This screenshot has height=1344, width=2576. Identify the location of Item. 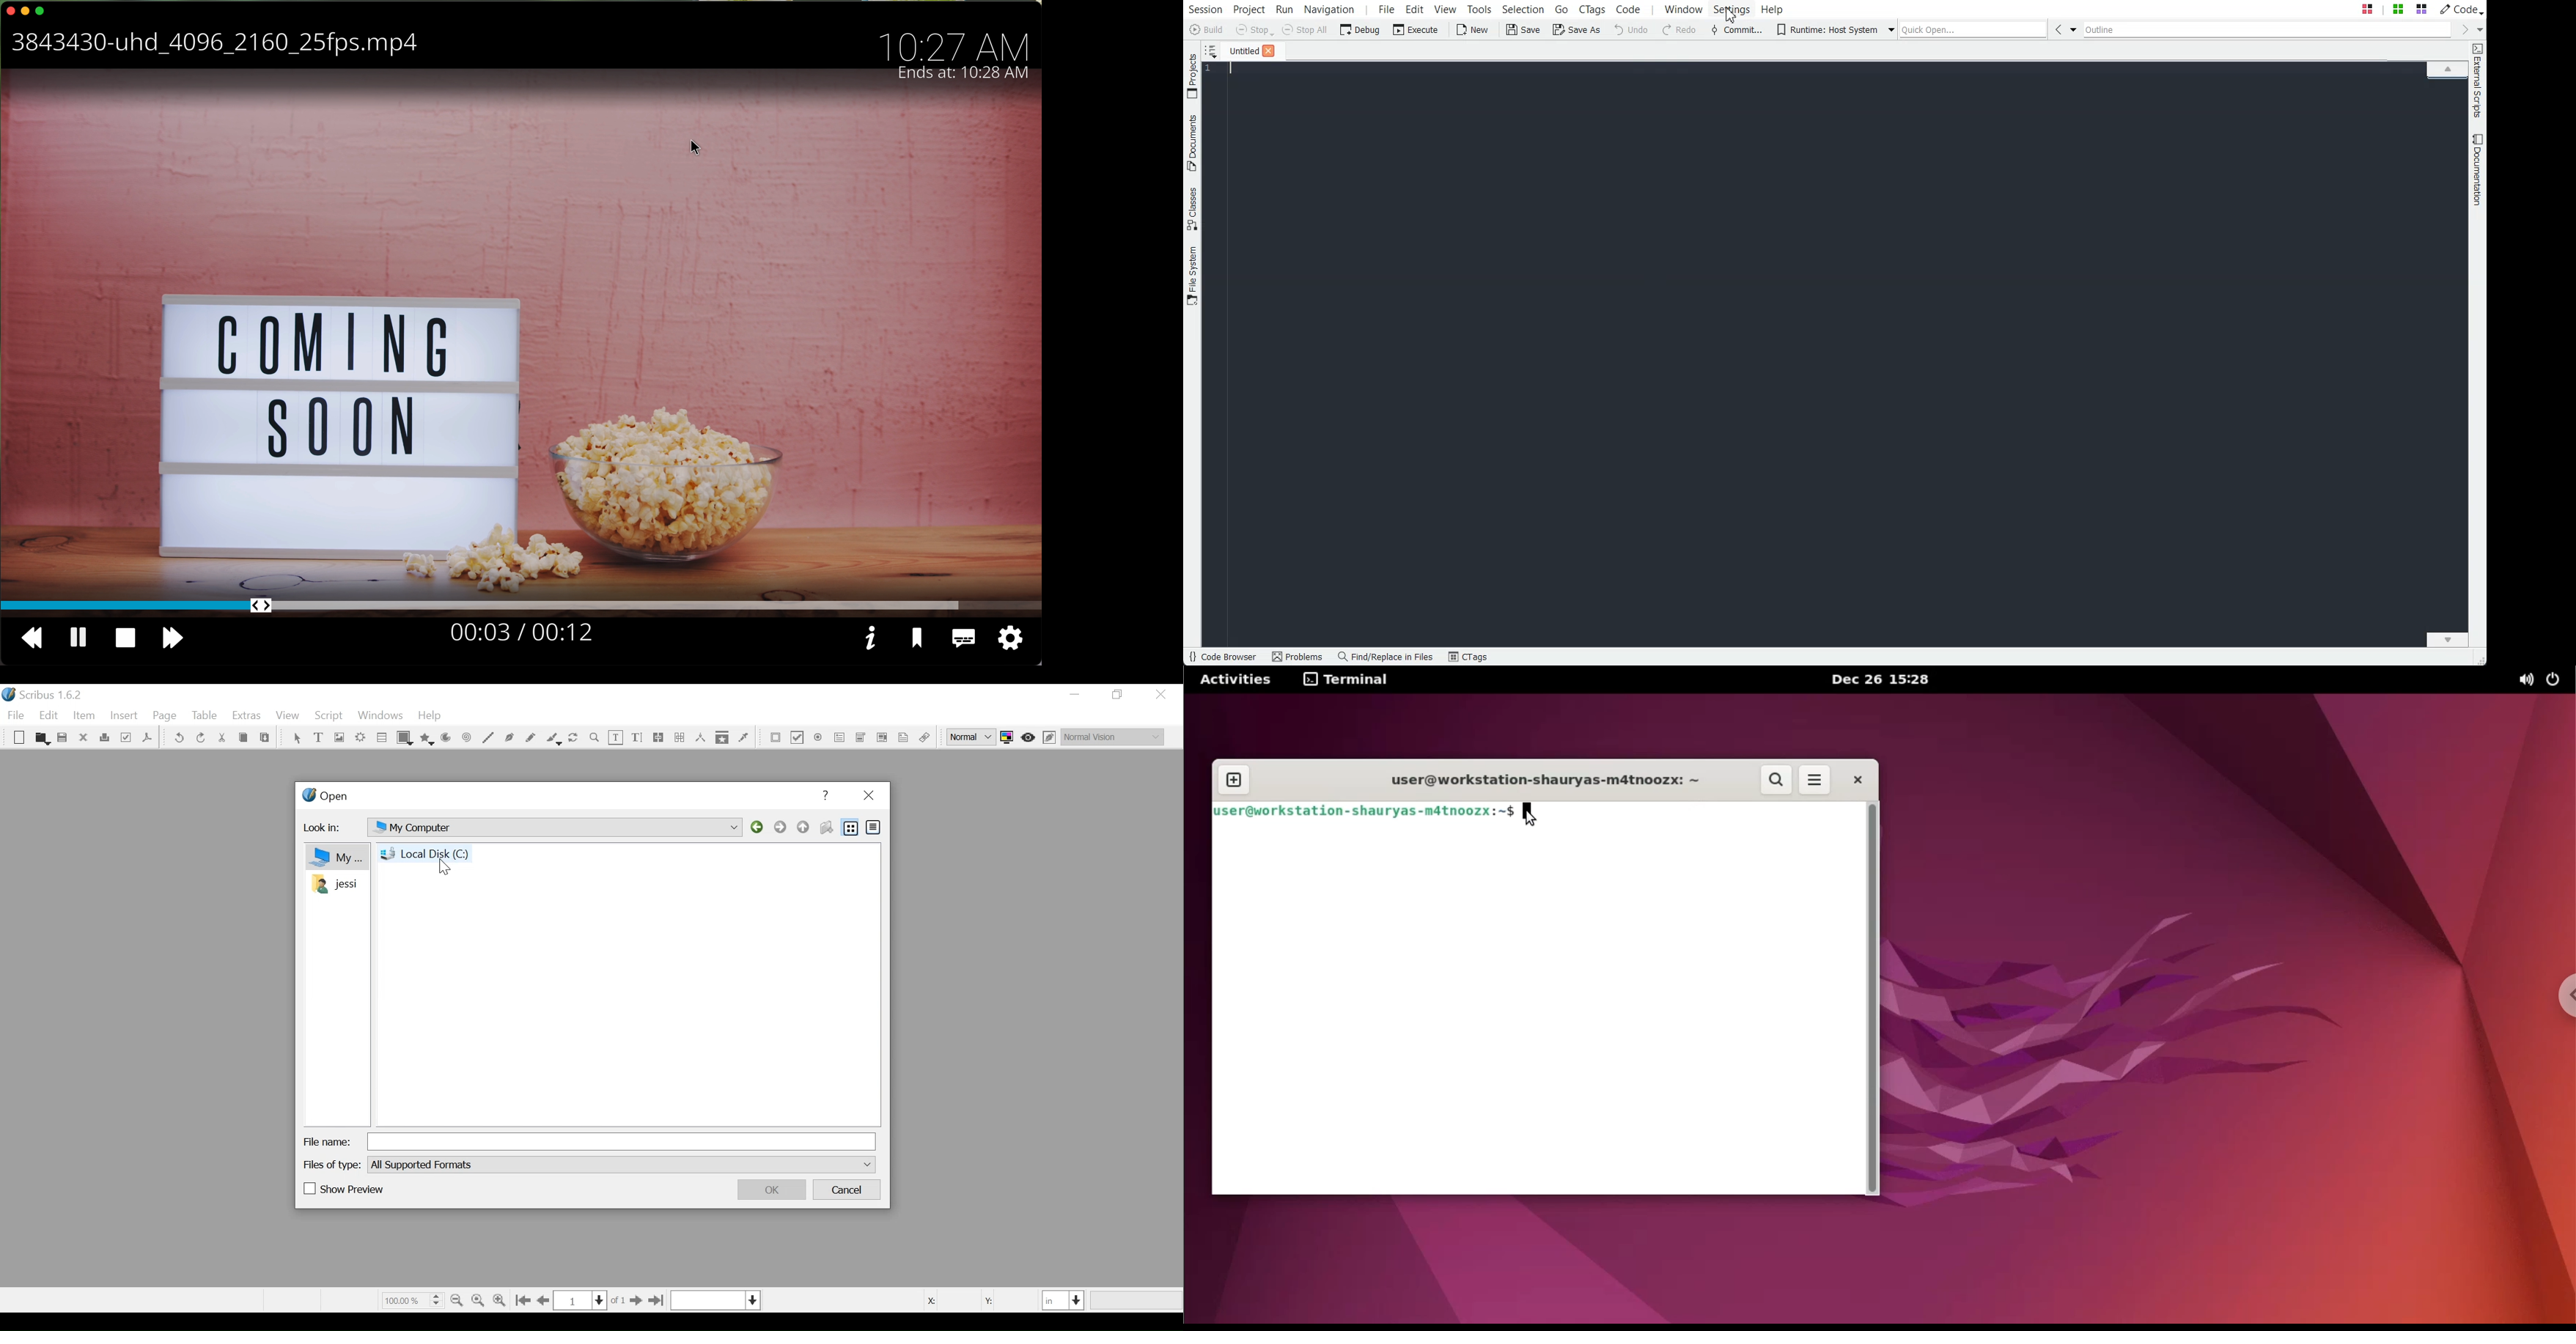
(83, 716).